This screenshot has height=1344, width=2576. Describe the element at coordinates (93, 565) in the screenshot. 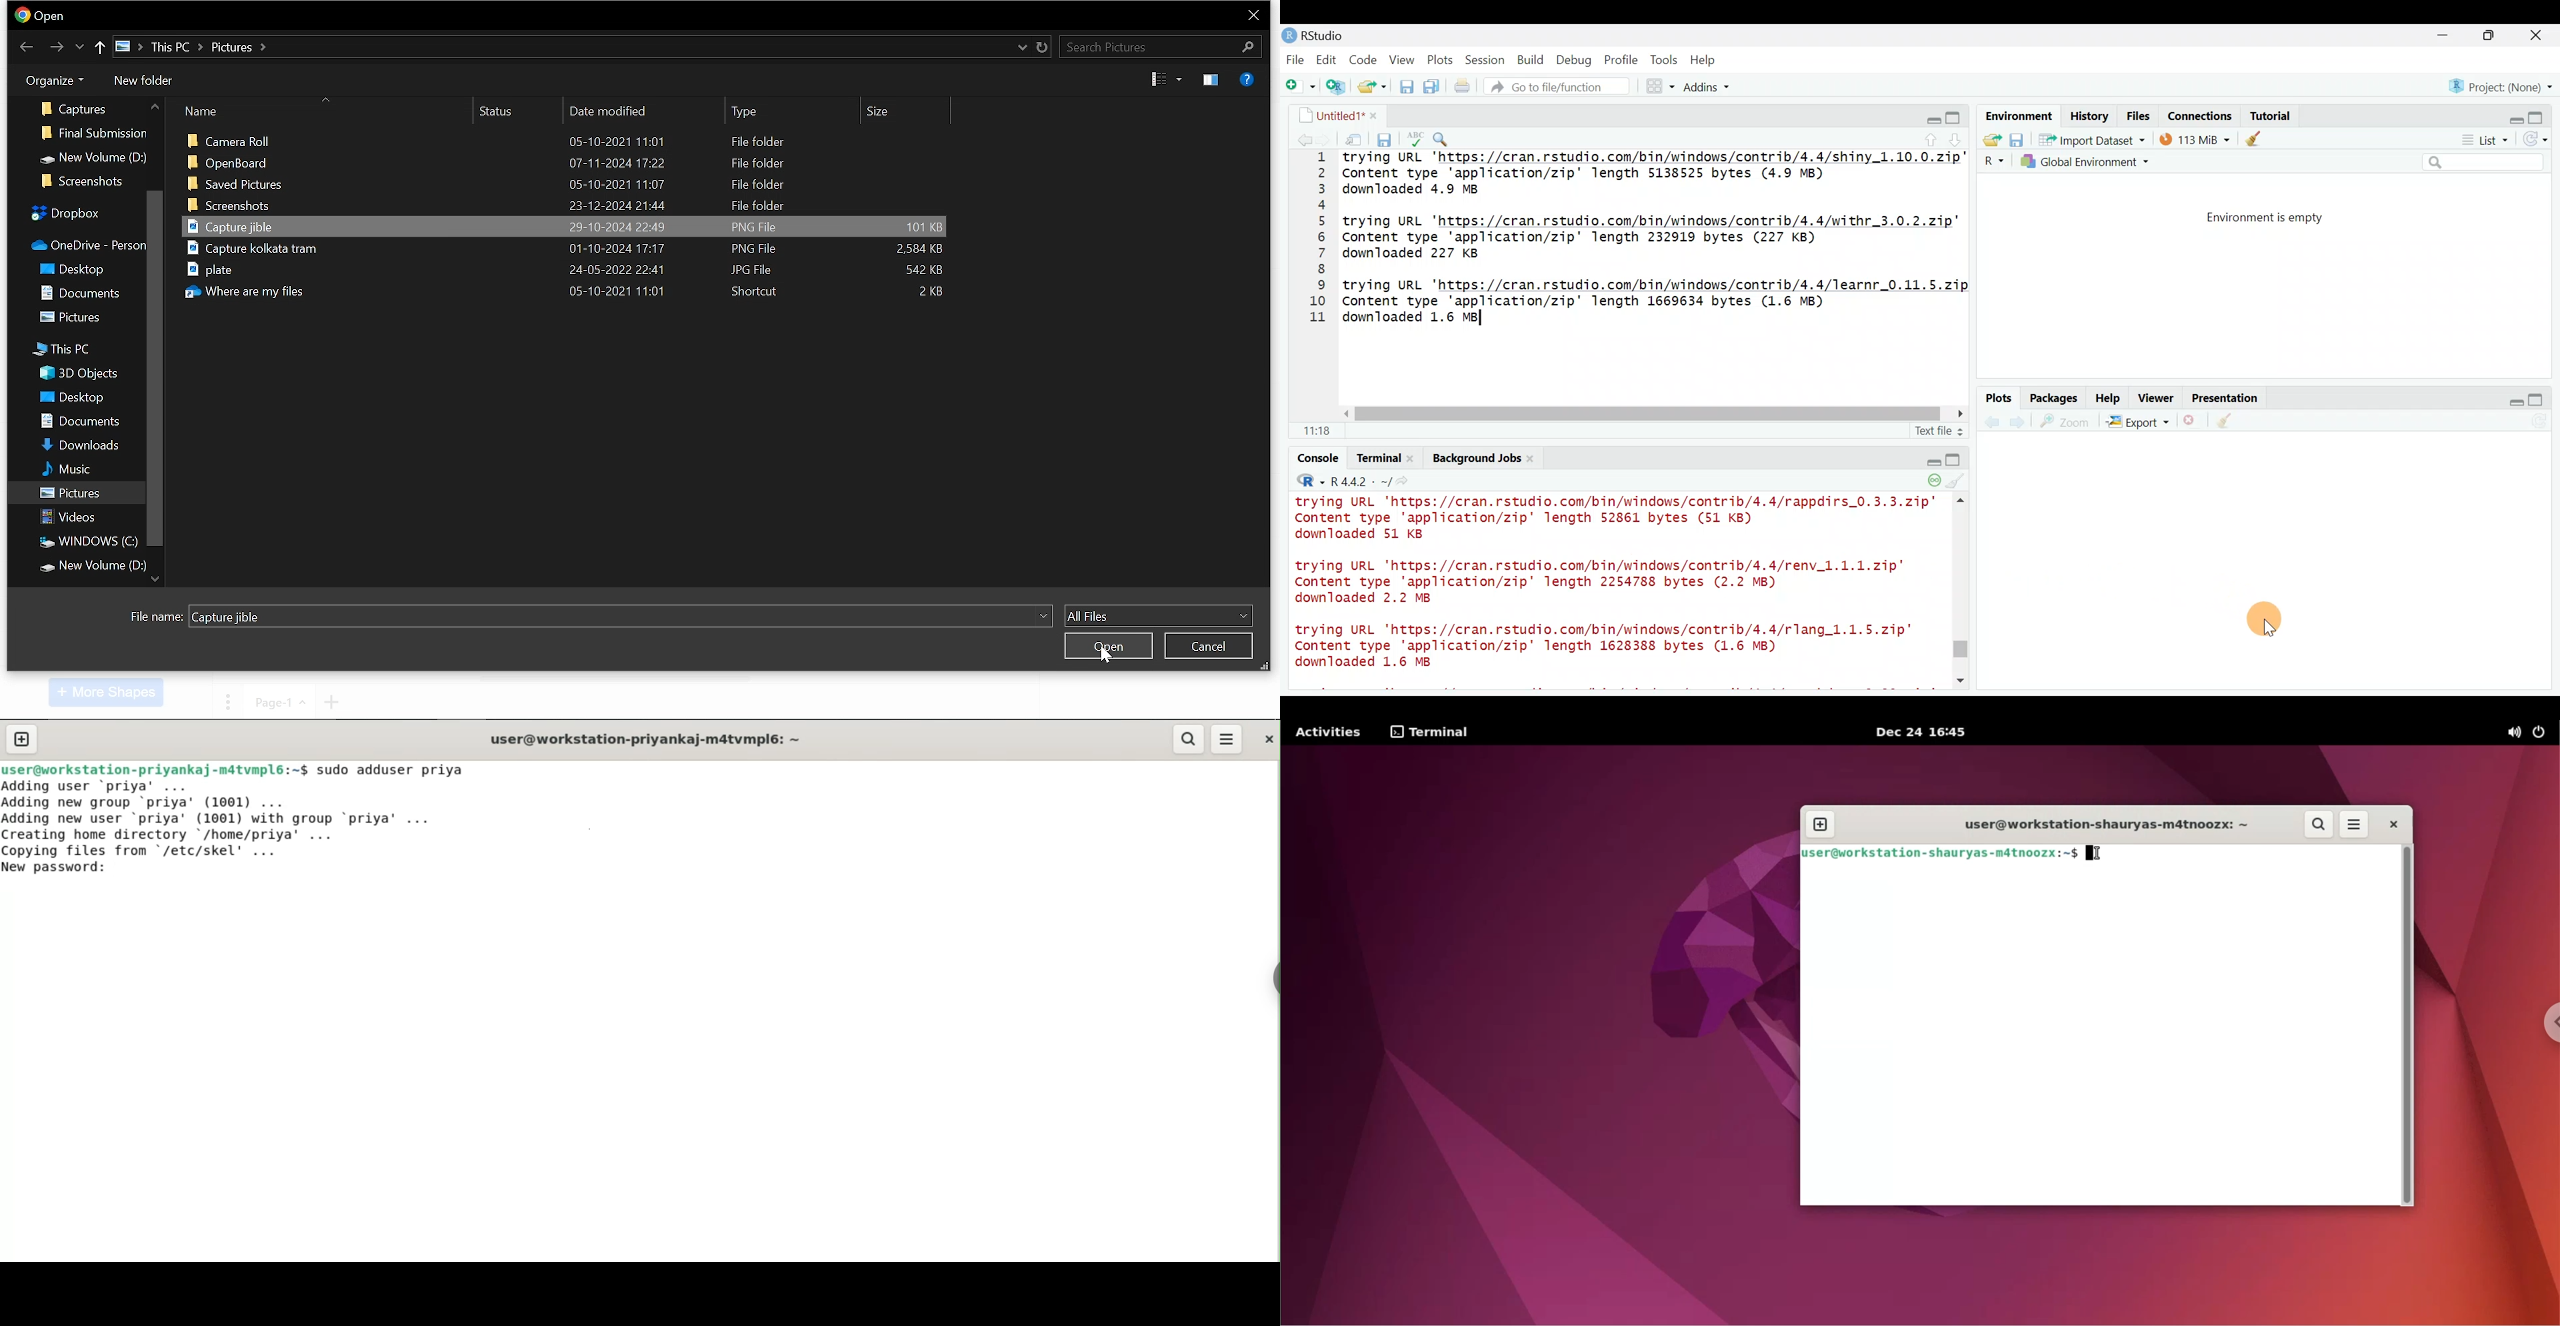

I see `folders` at that location.